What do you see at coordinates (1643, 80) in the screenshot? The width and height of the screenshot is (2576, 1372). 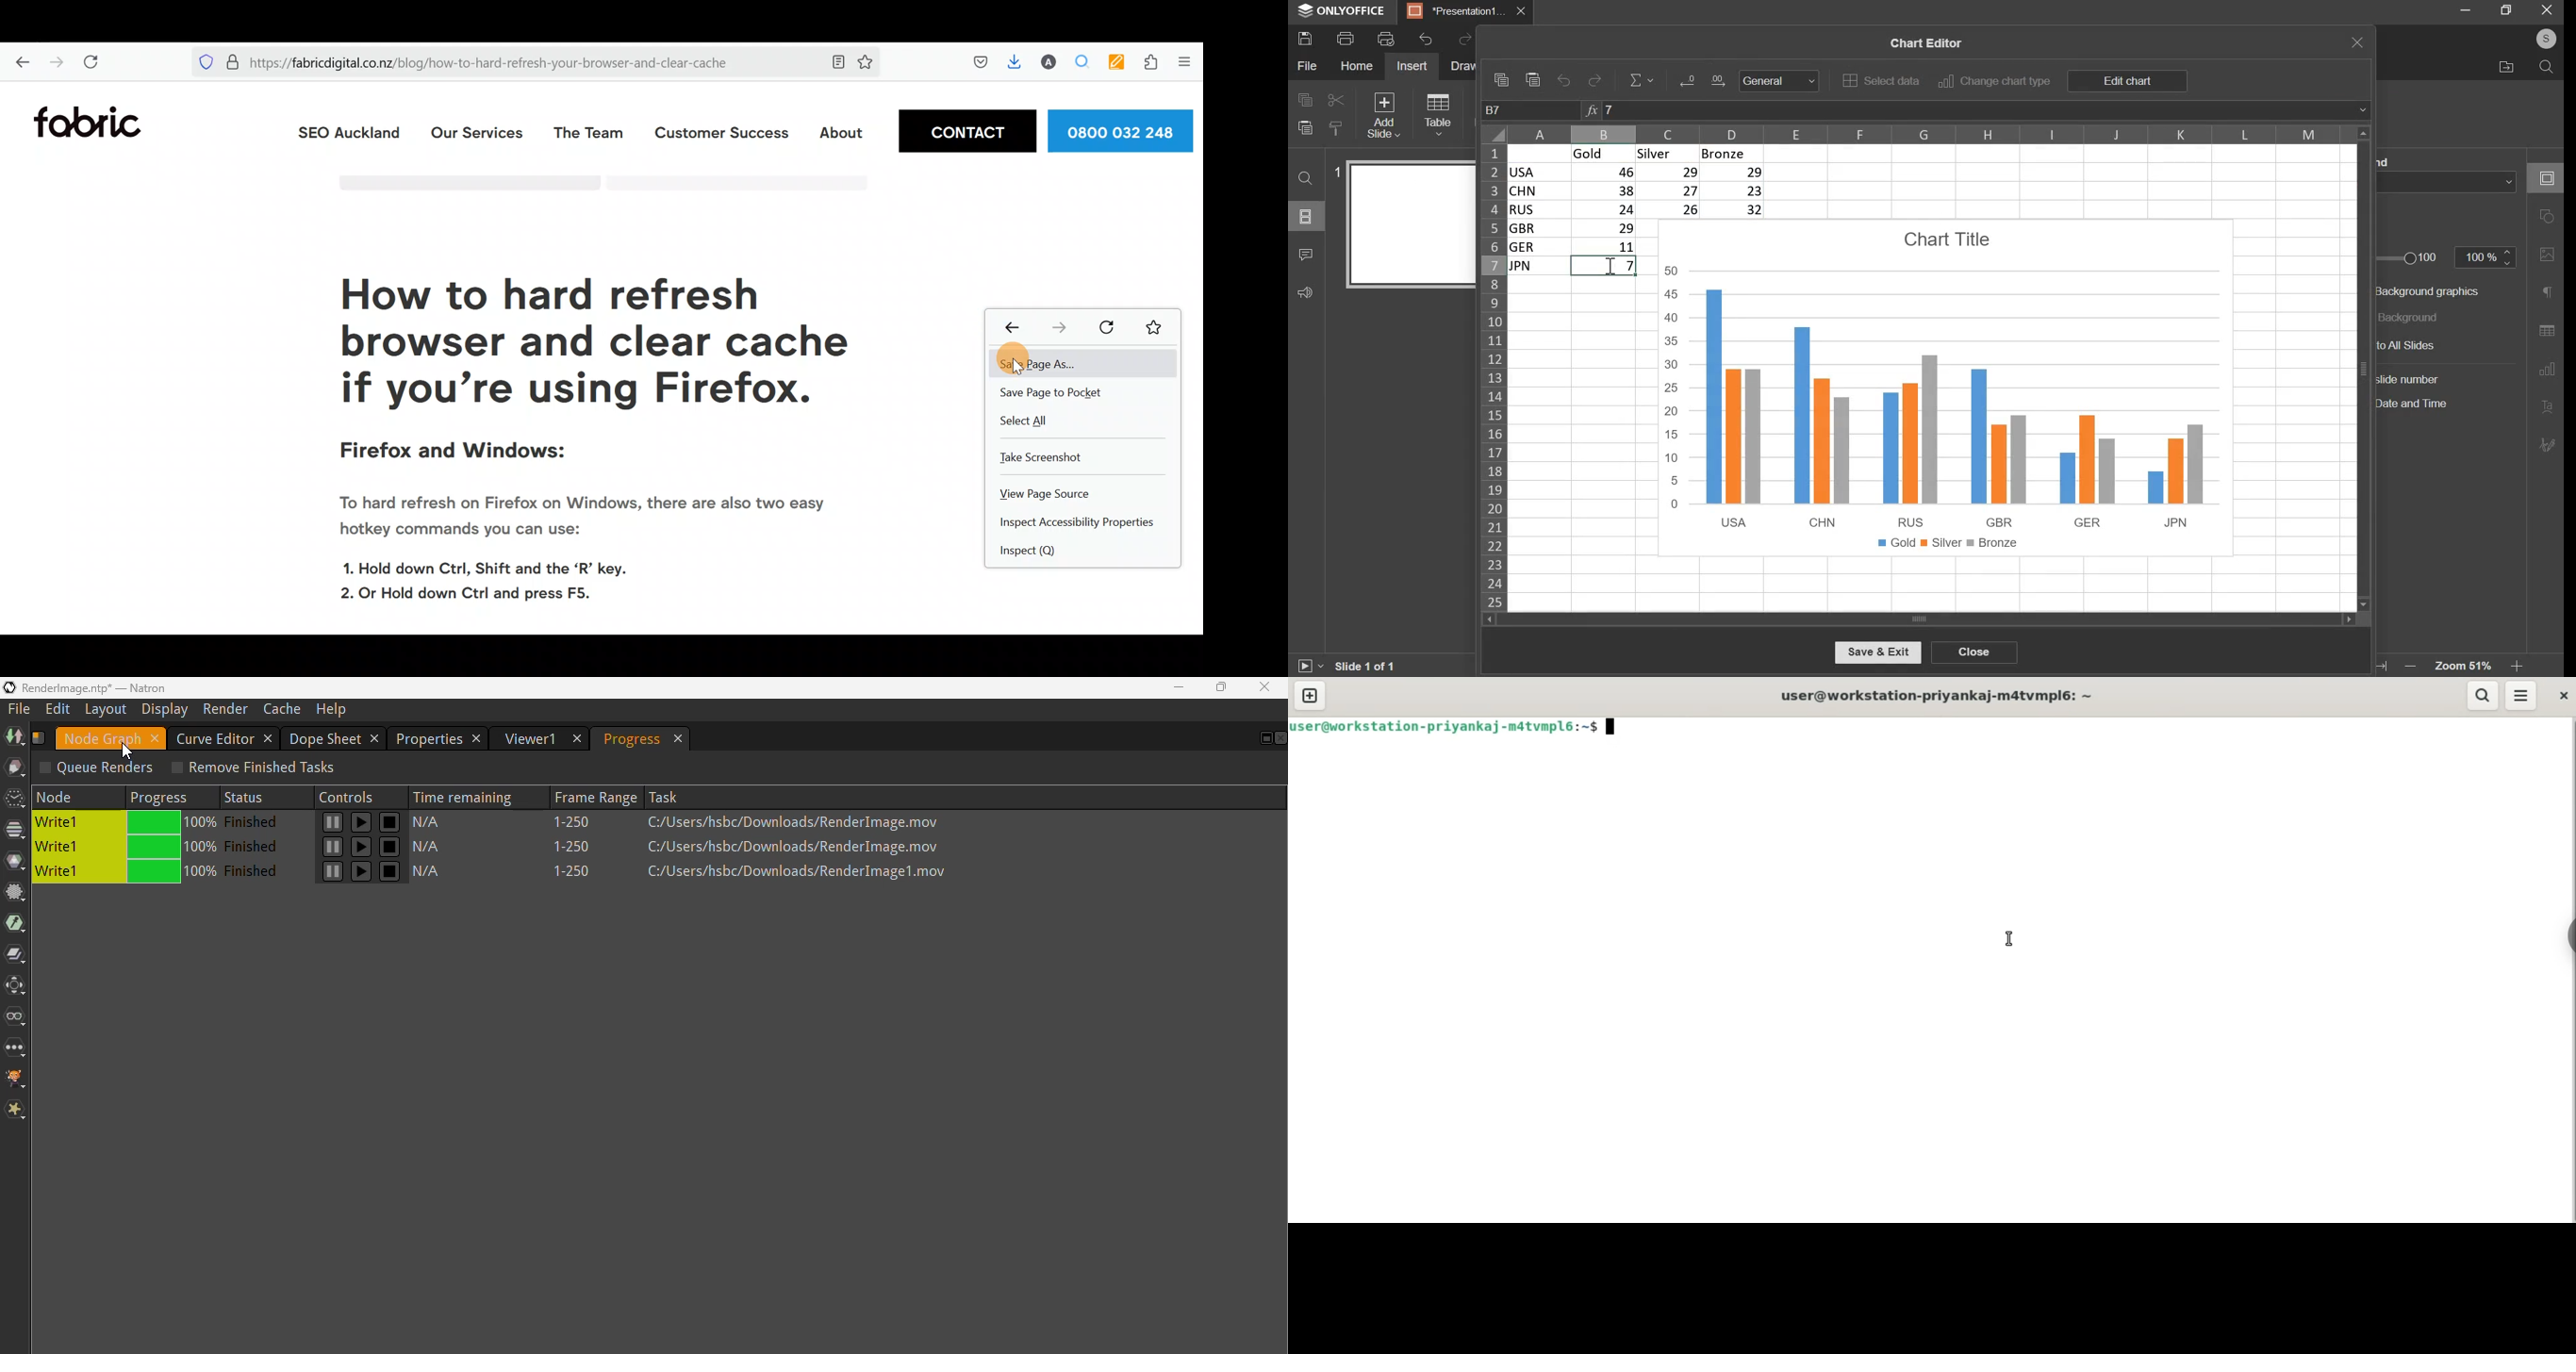 I see `equation` at bounding box center [1643, 80].